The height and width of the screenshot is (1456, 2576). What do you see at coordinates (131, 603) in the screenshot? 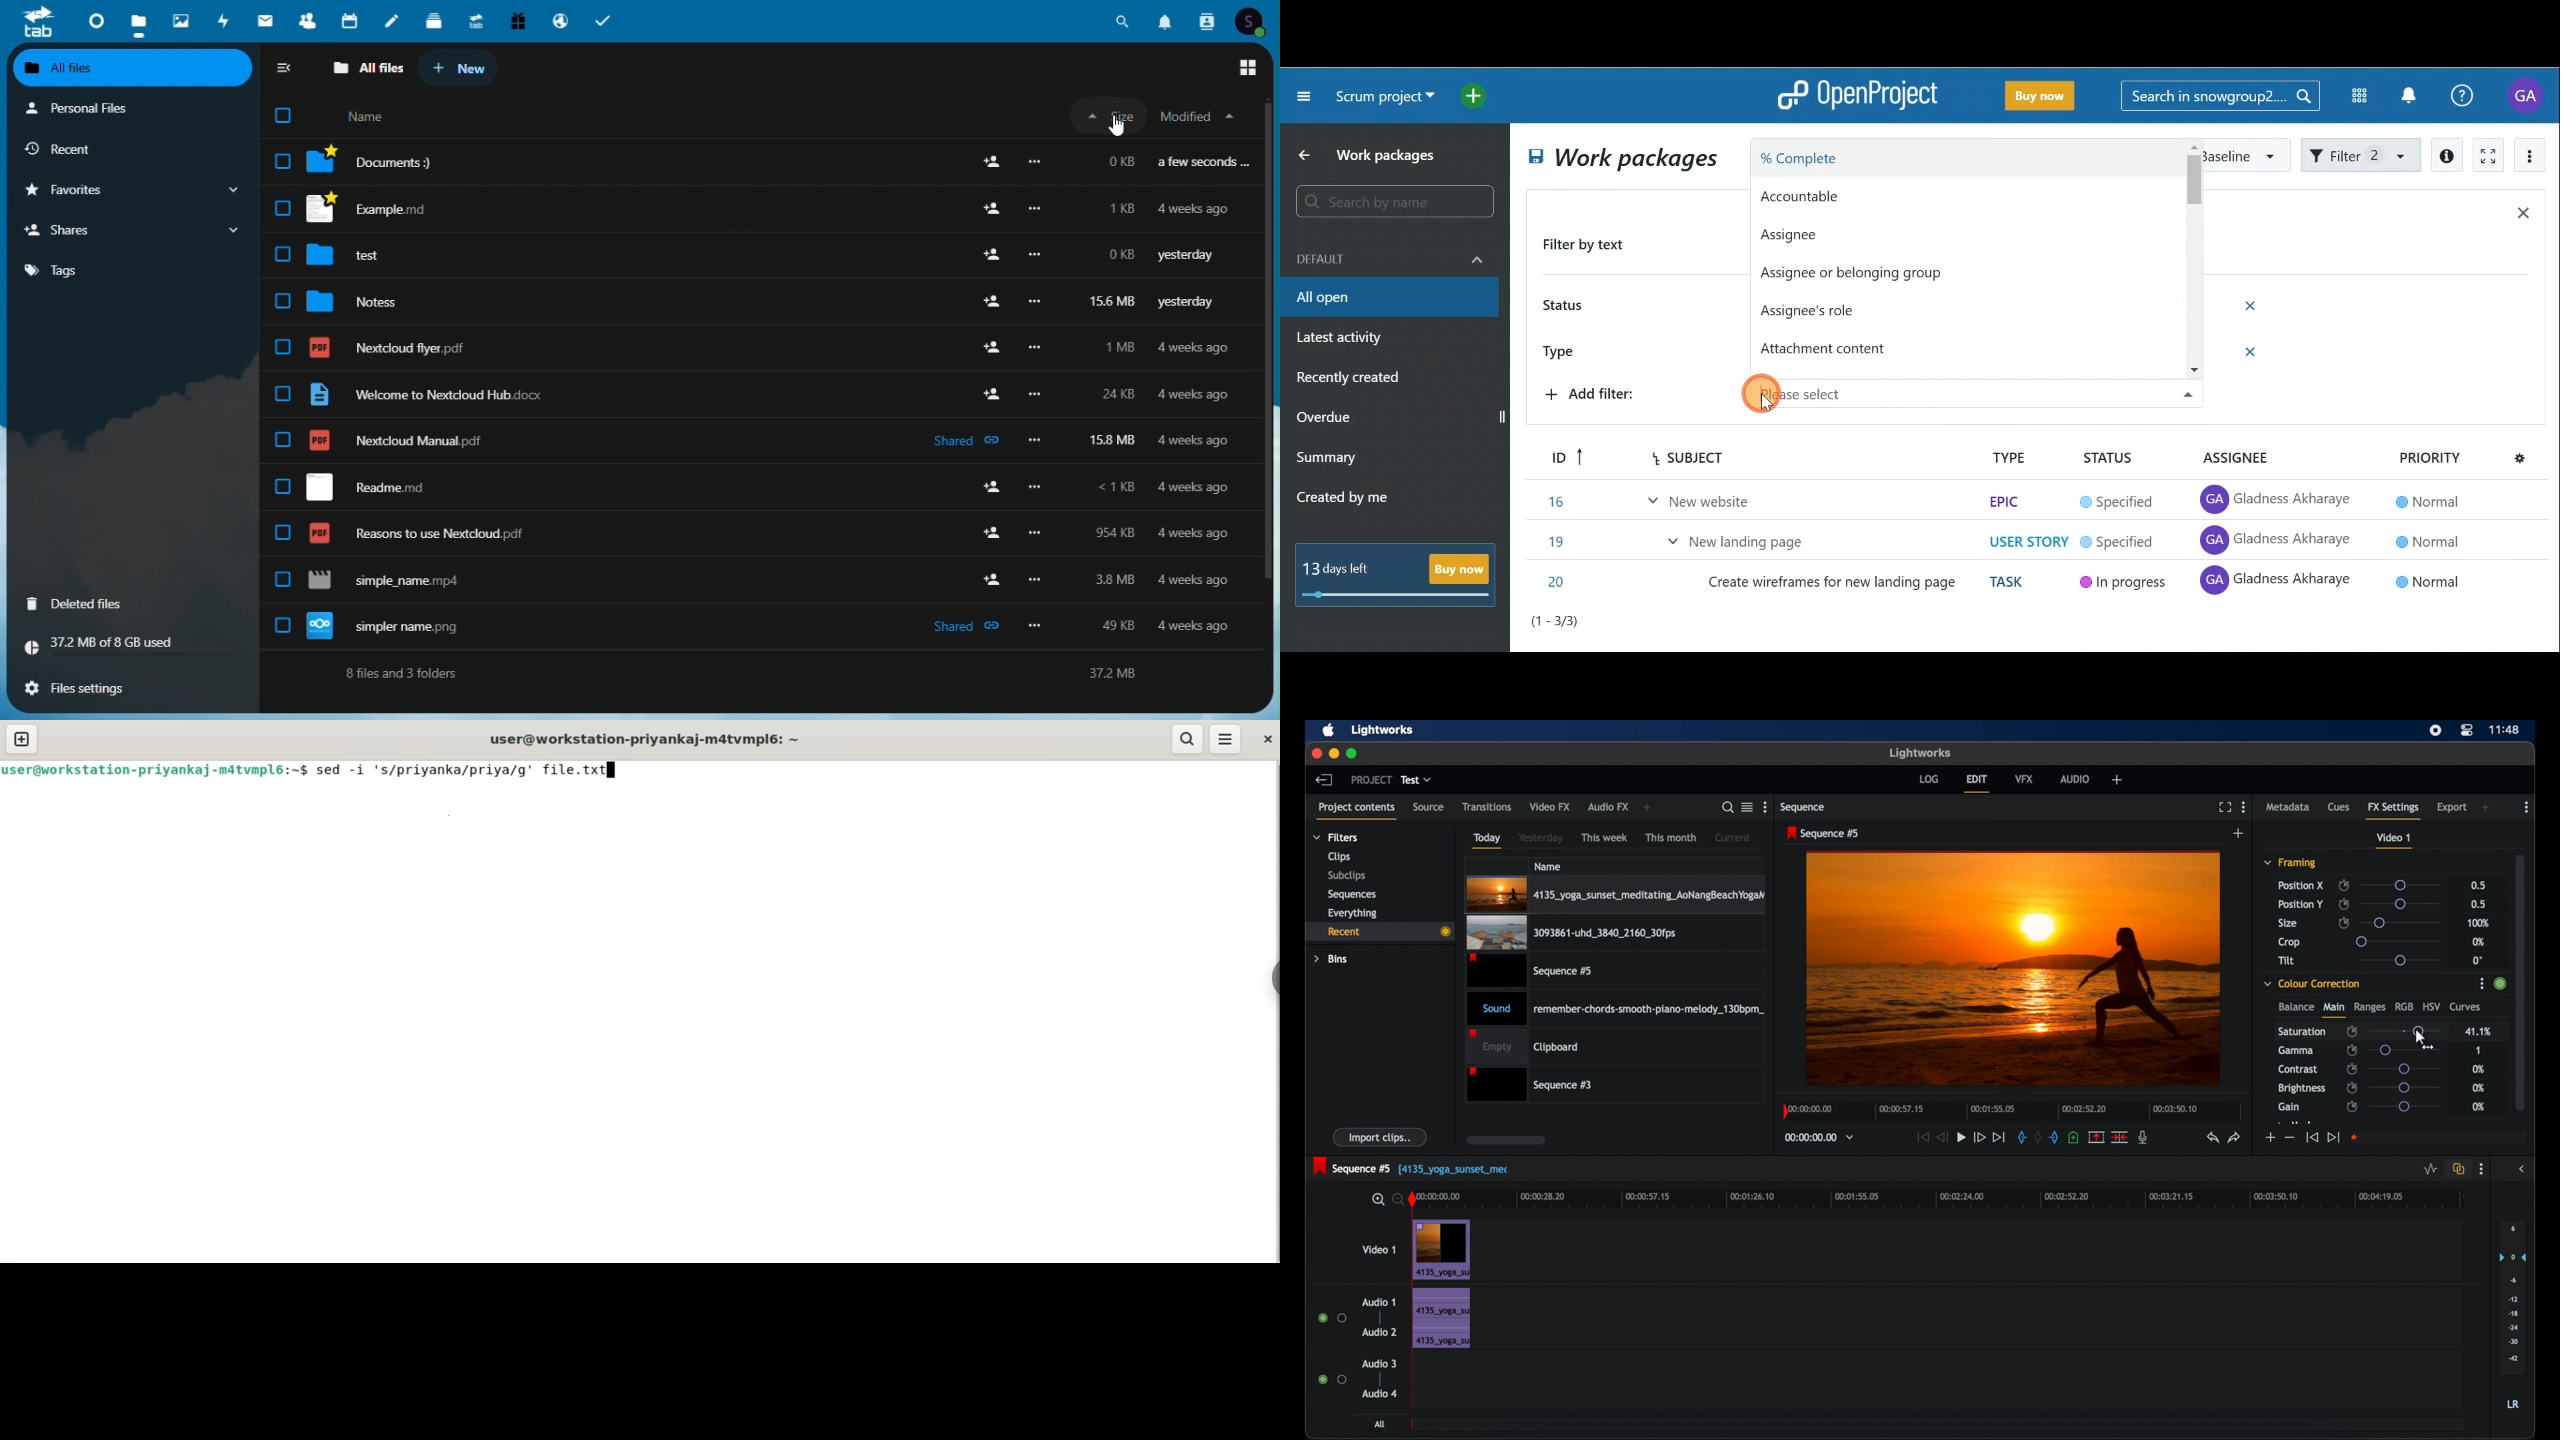
I see `` at bounding box center [131, 603].